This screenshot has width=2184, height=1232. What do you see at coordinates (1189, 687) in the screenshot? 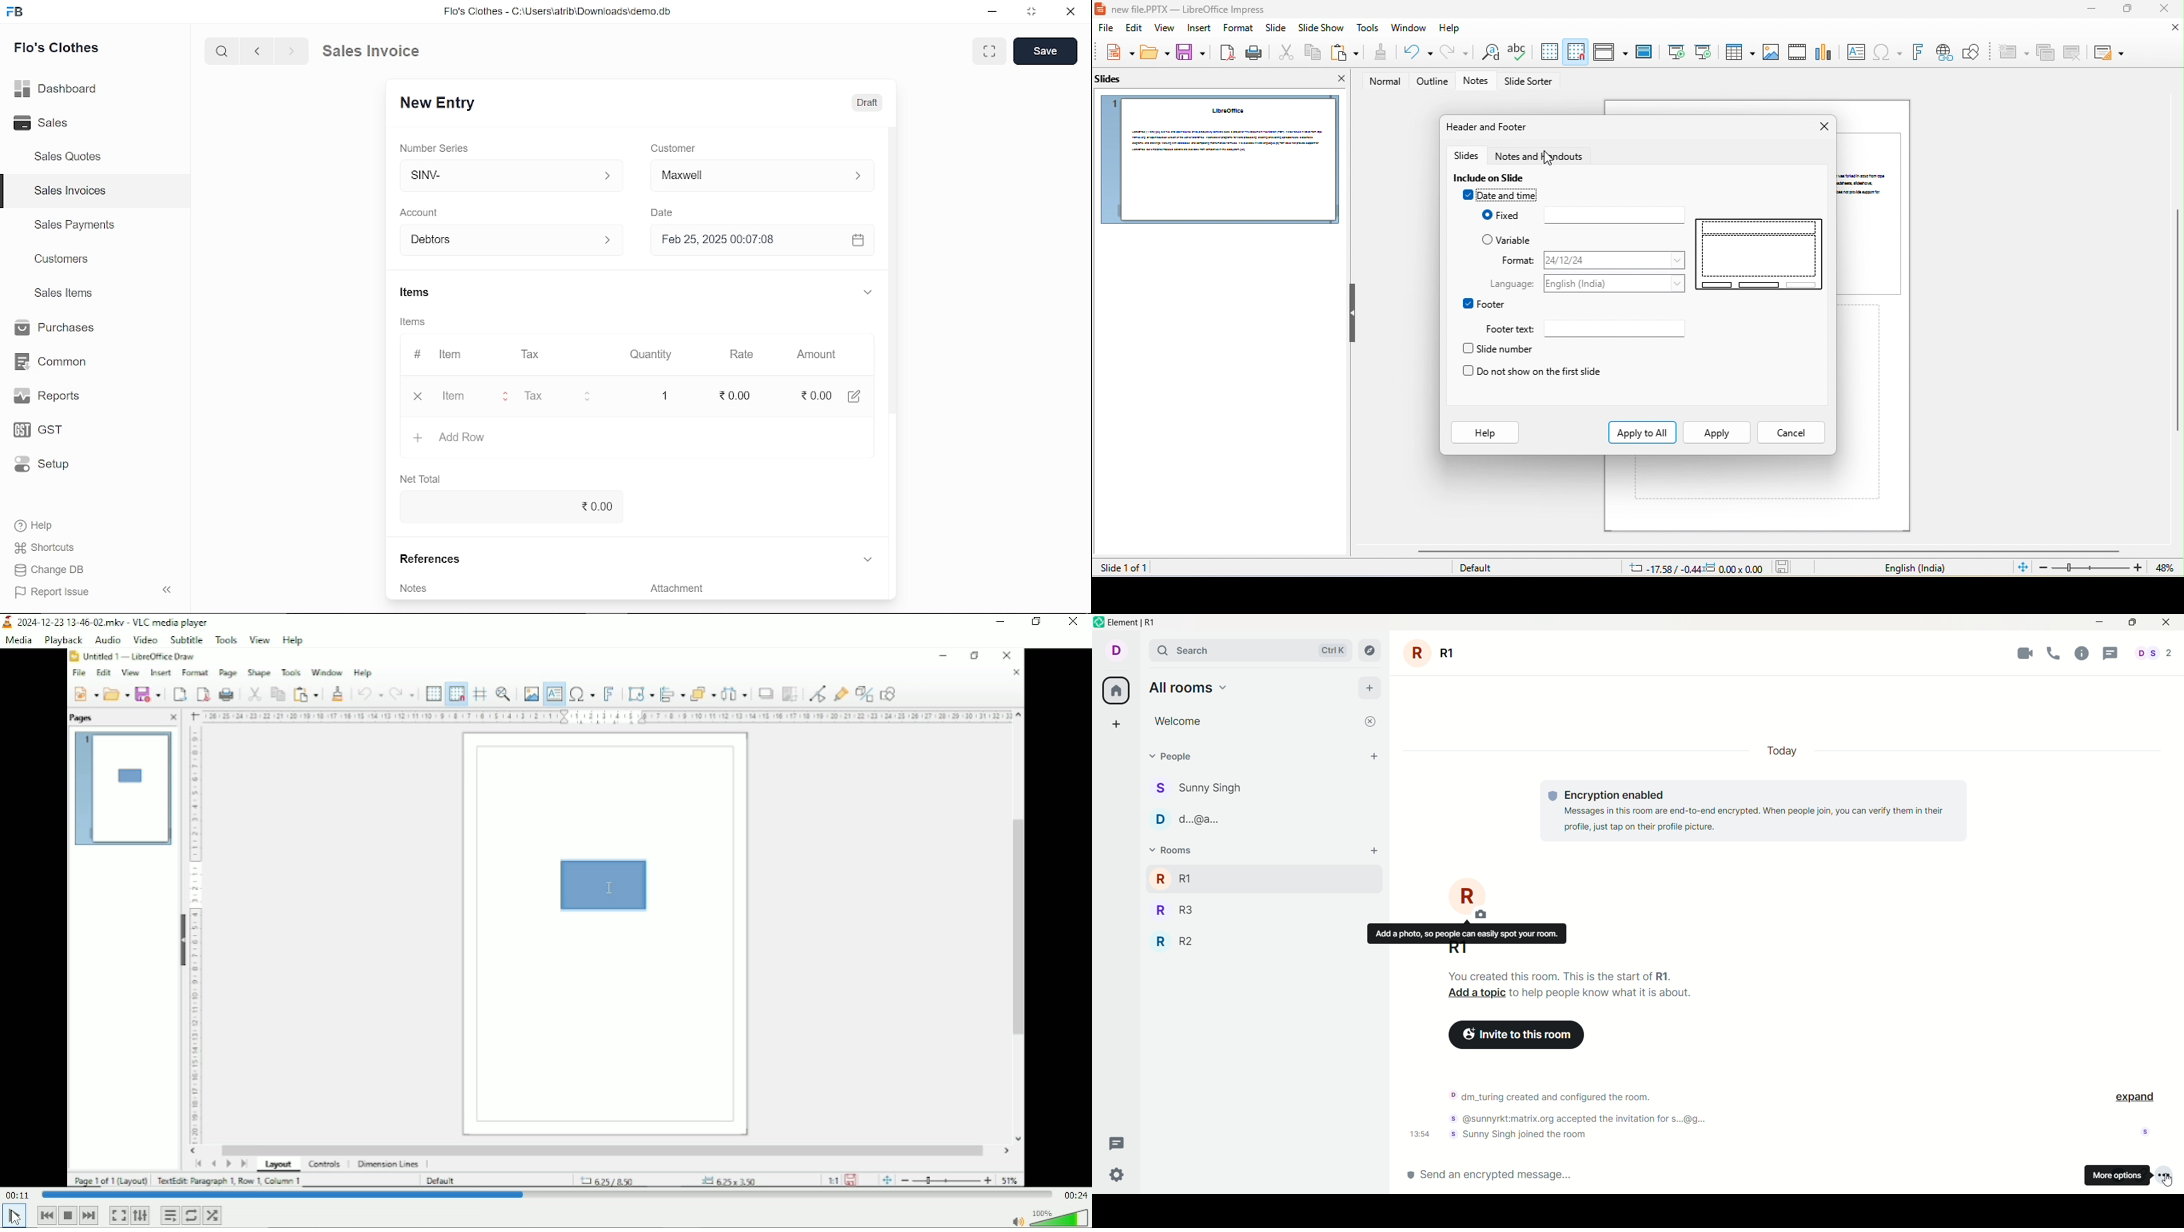
I see `all rooms` at bounding box center [1189, 687].